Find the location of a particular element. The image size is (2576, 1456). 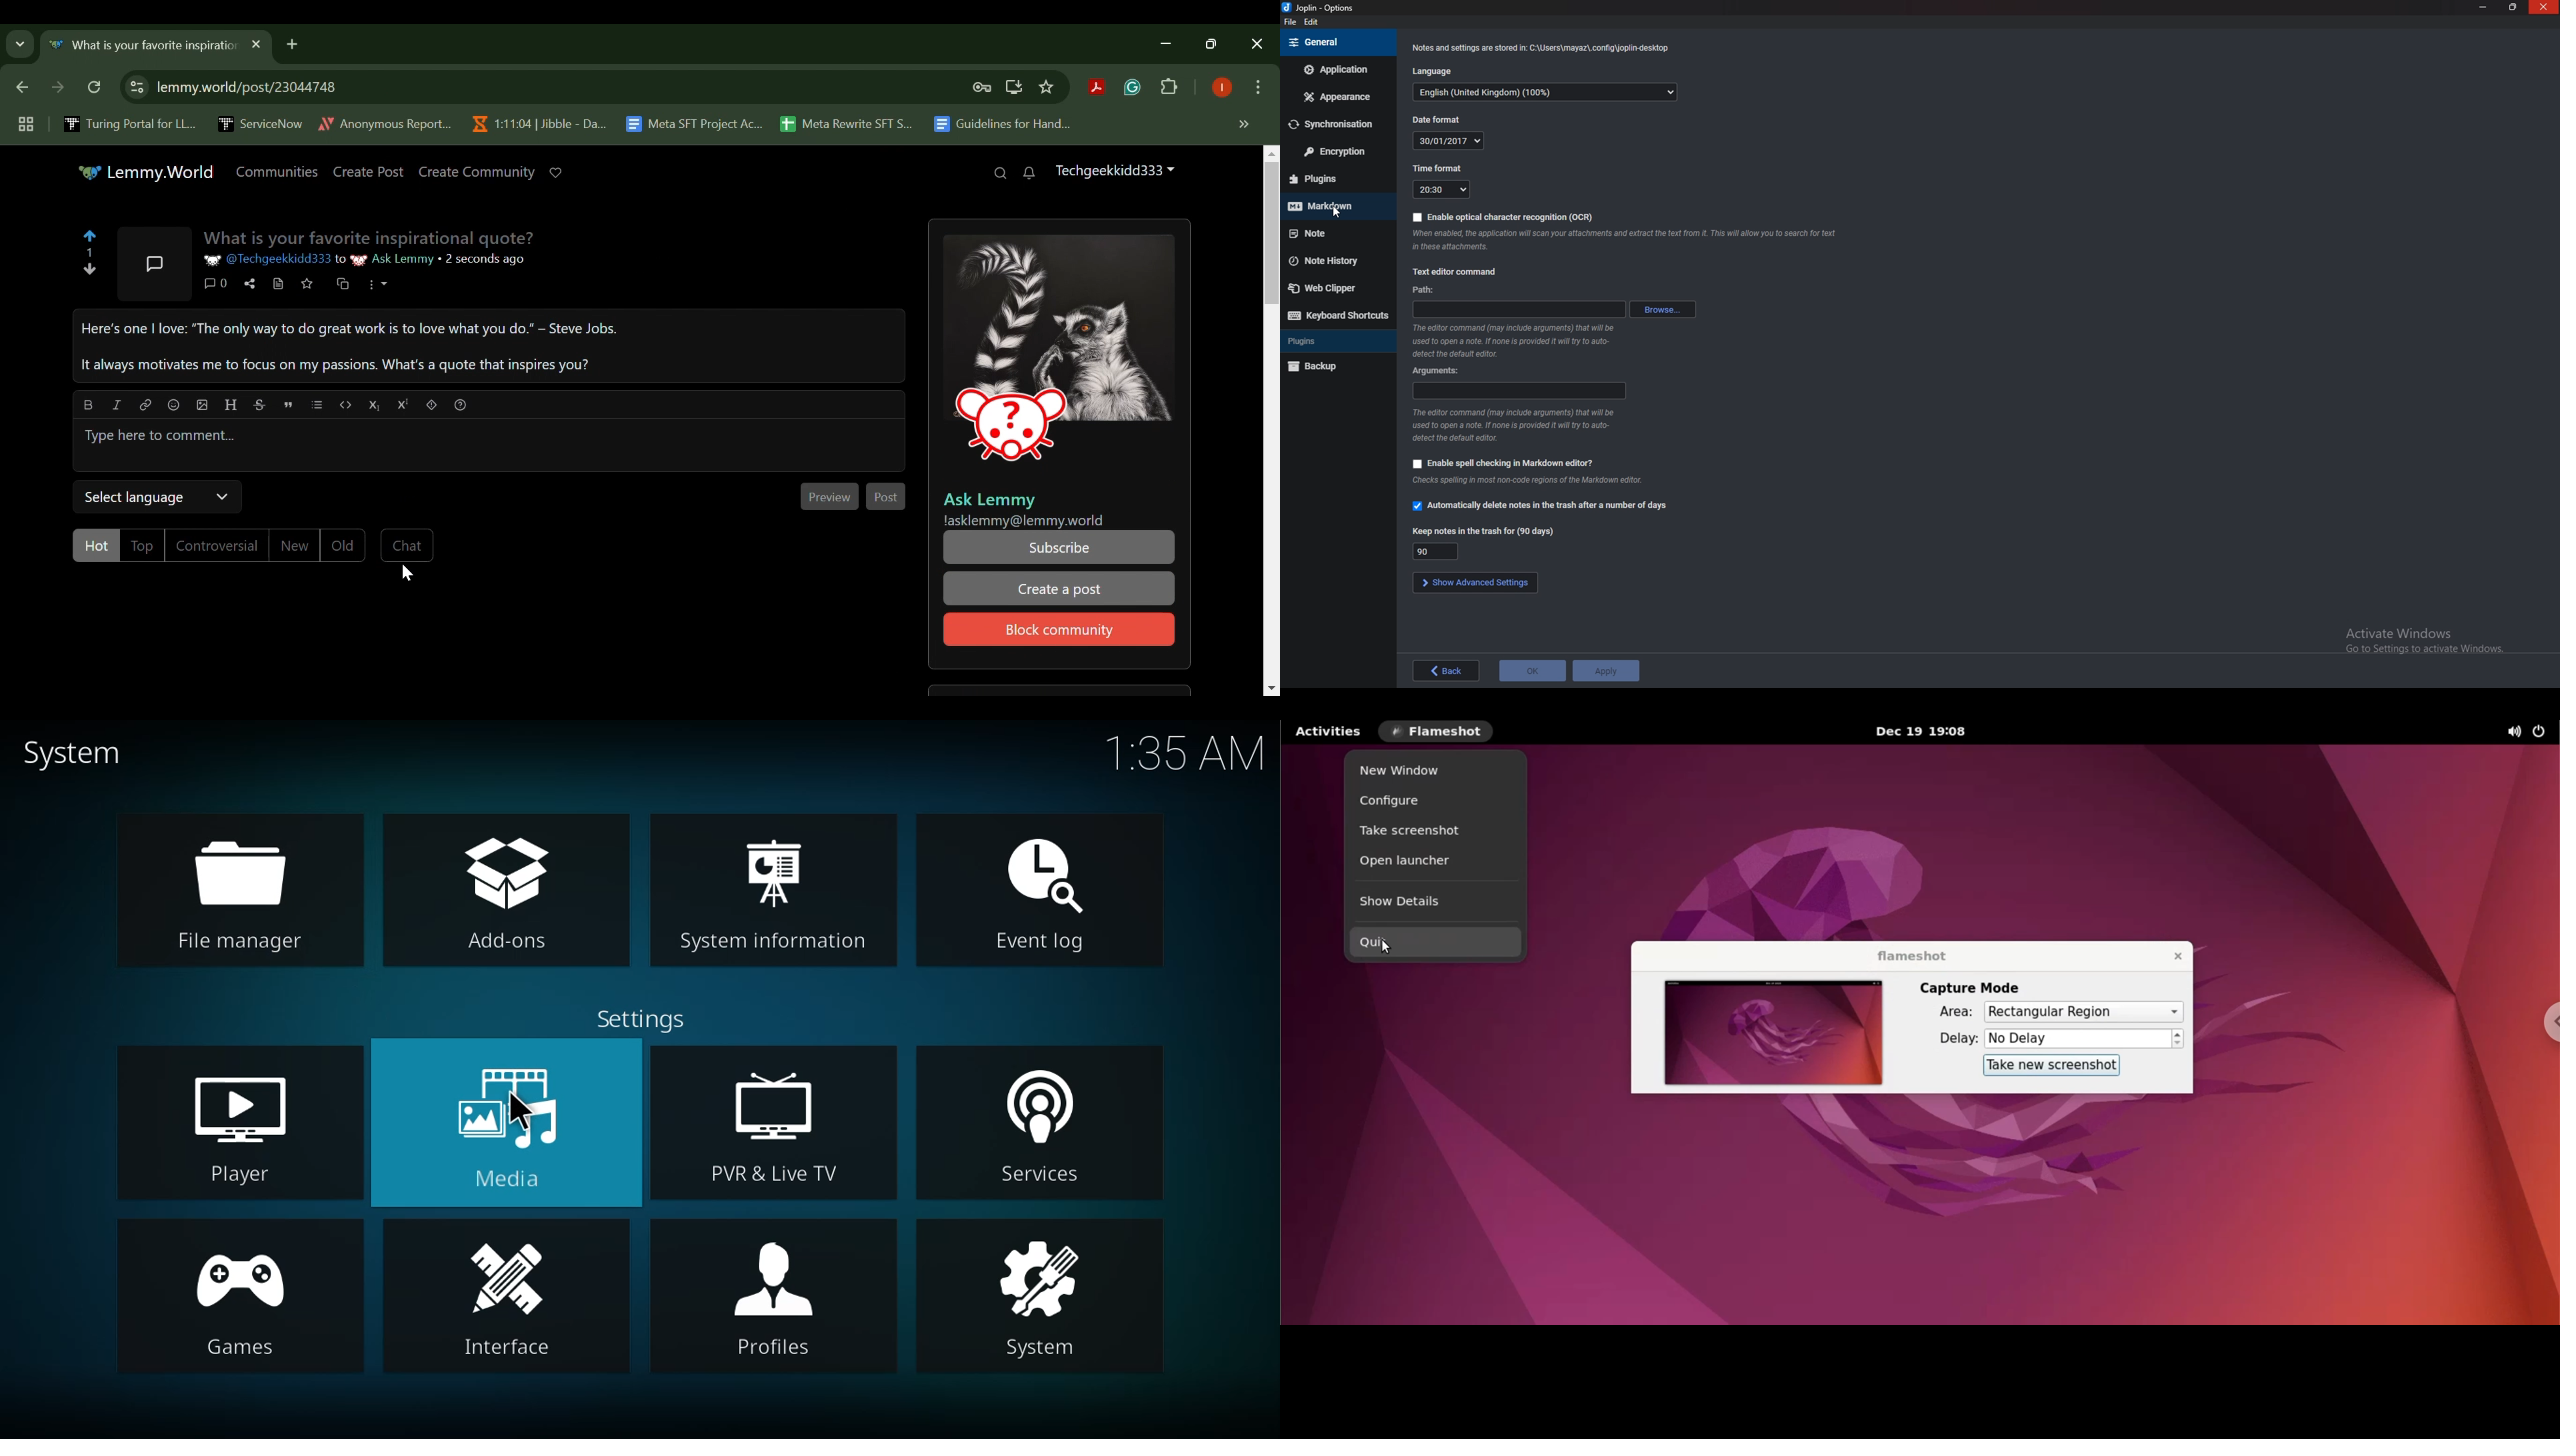

What is your favorite inspirational quote? is located at coordinates (367, 239).